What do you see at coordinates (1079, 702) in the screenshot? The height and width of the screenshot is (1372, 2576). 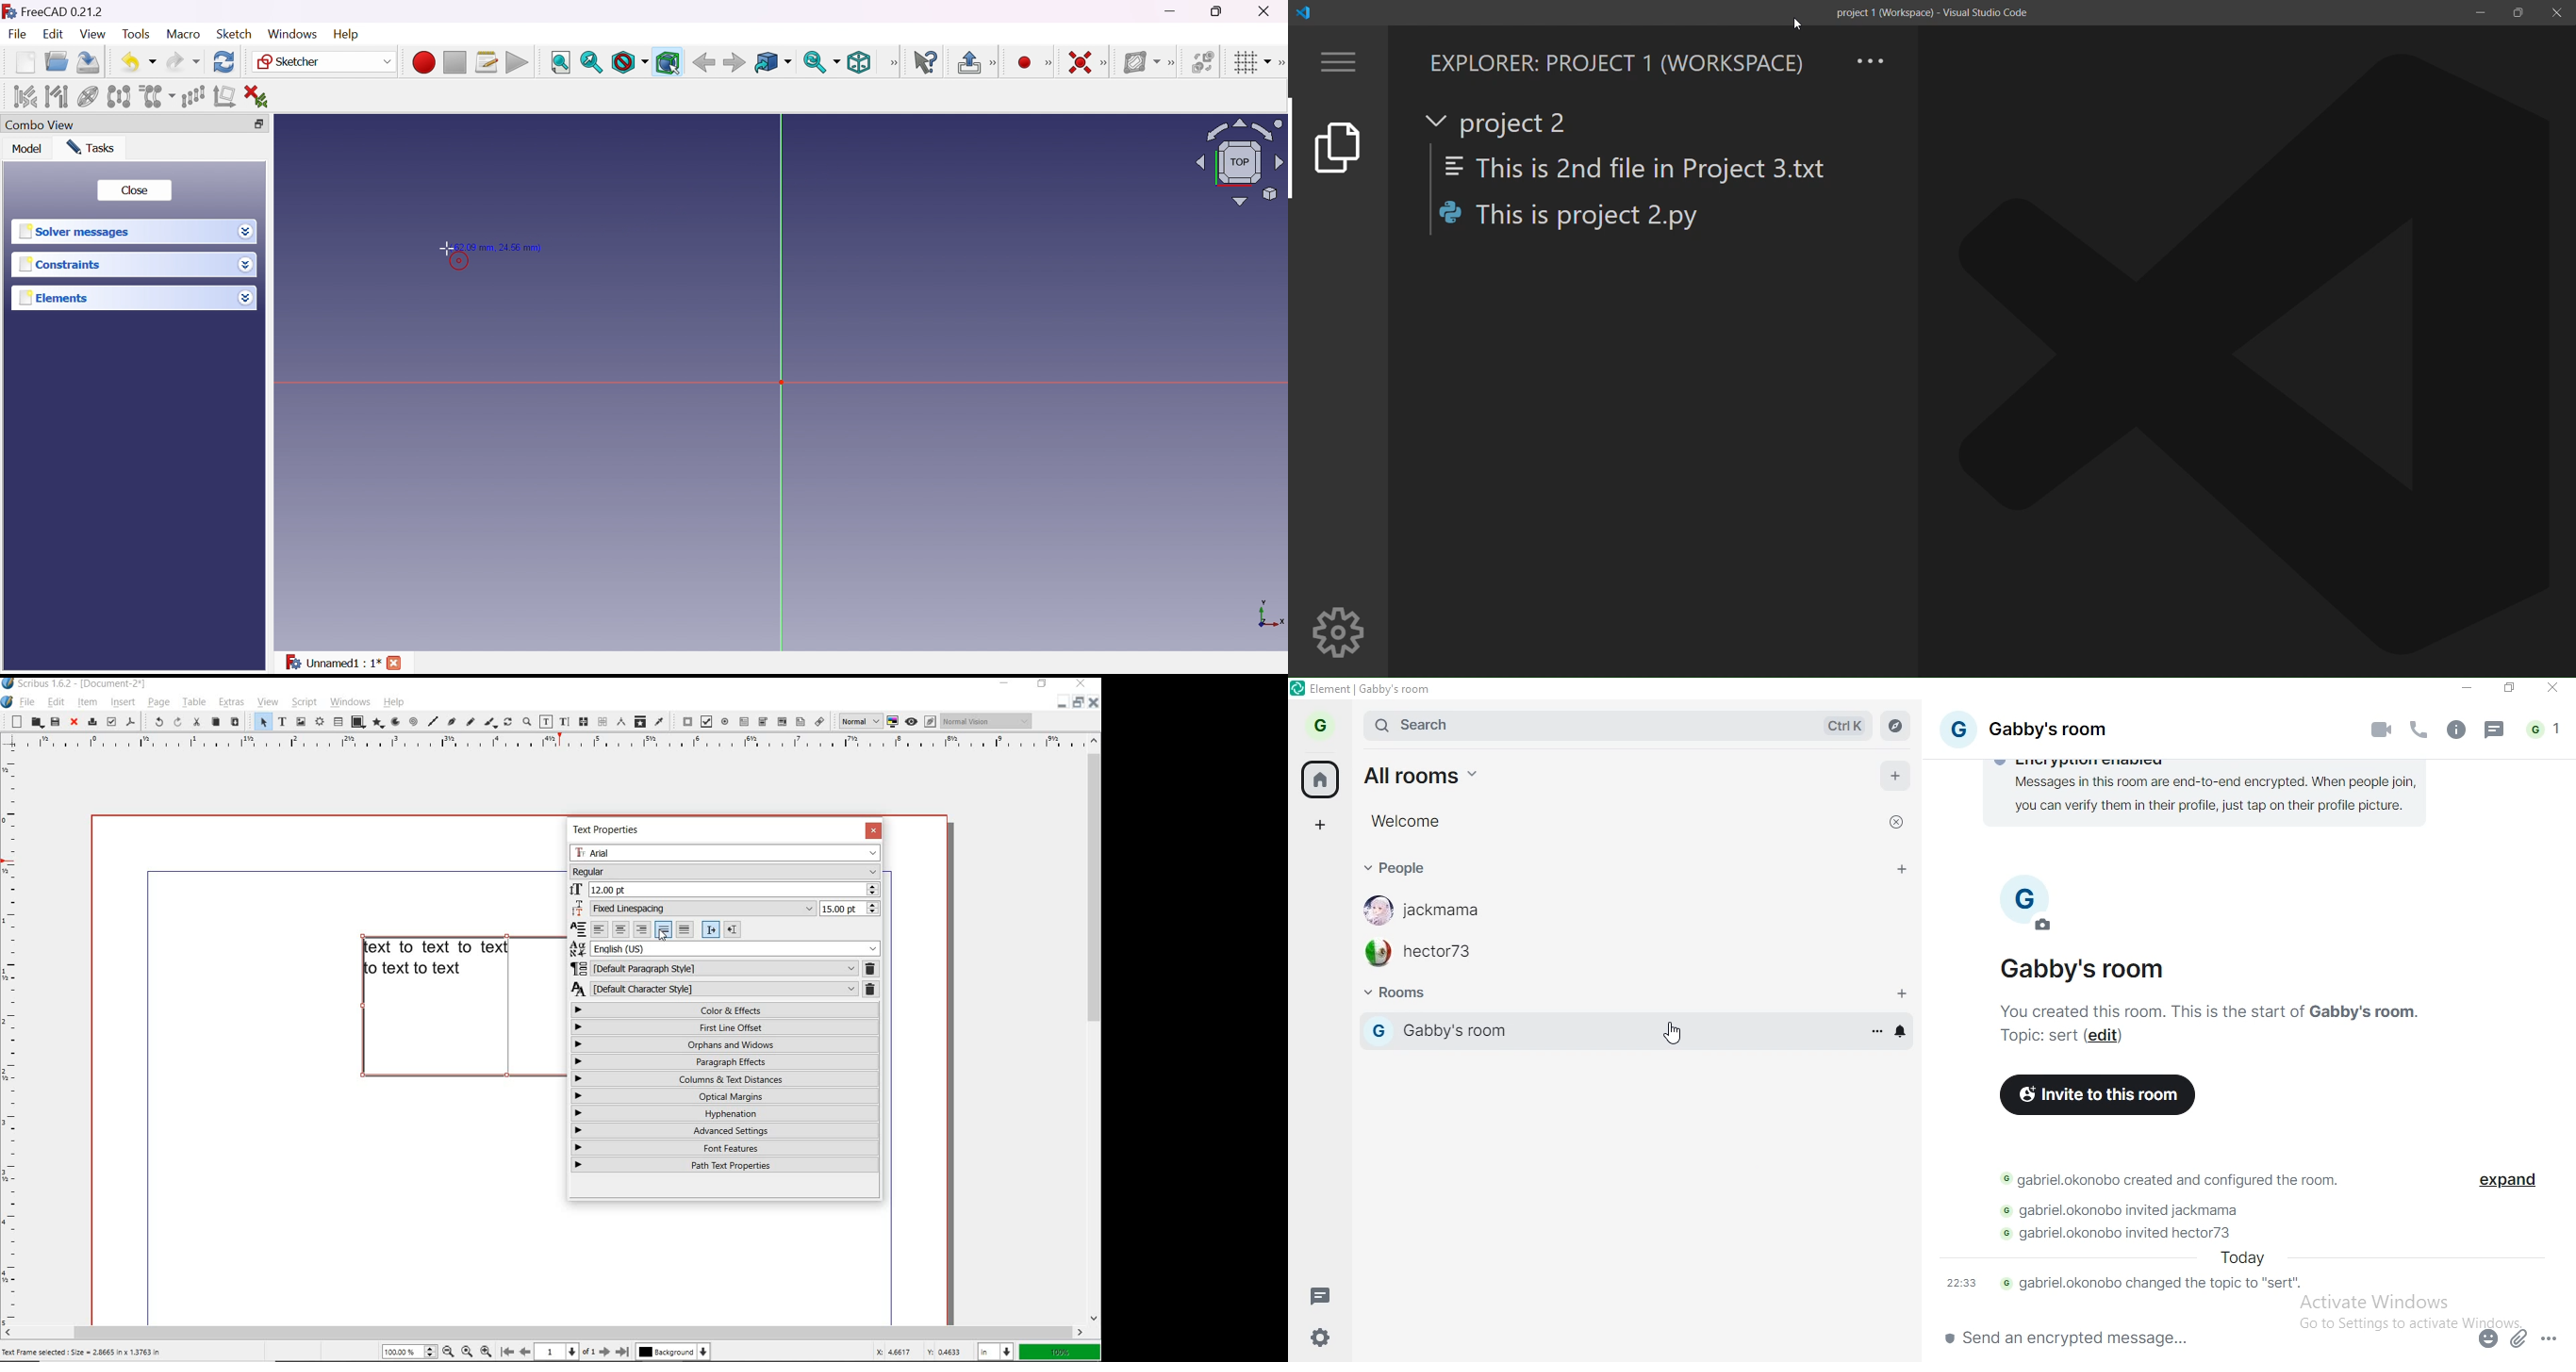 I see `minimize/restore/close document` at bounding box center [1079, 702].